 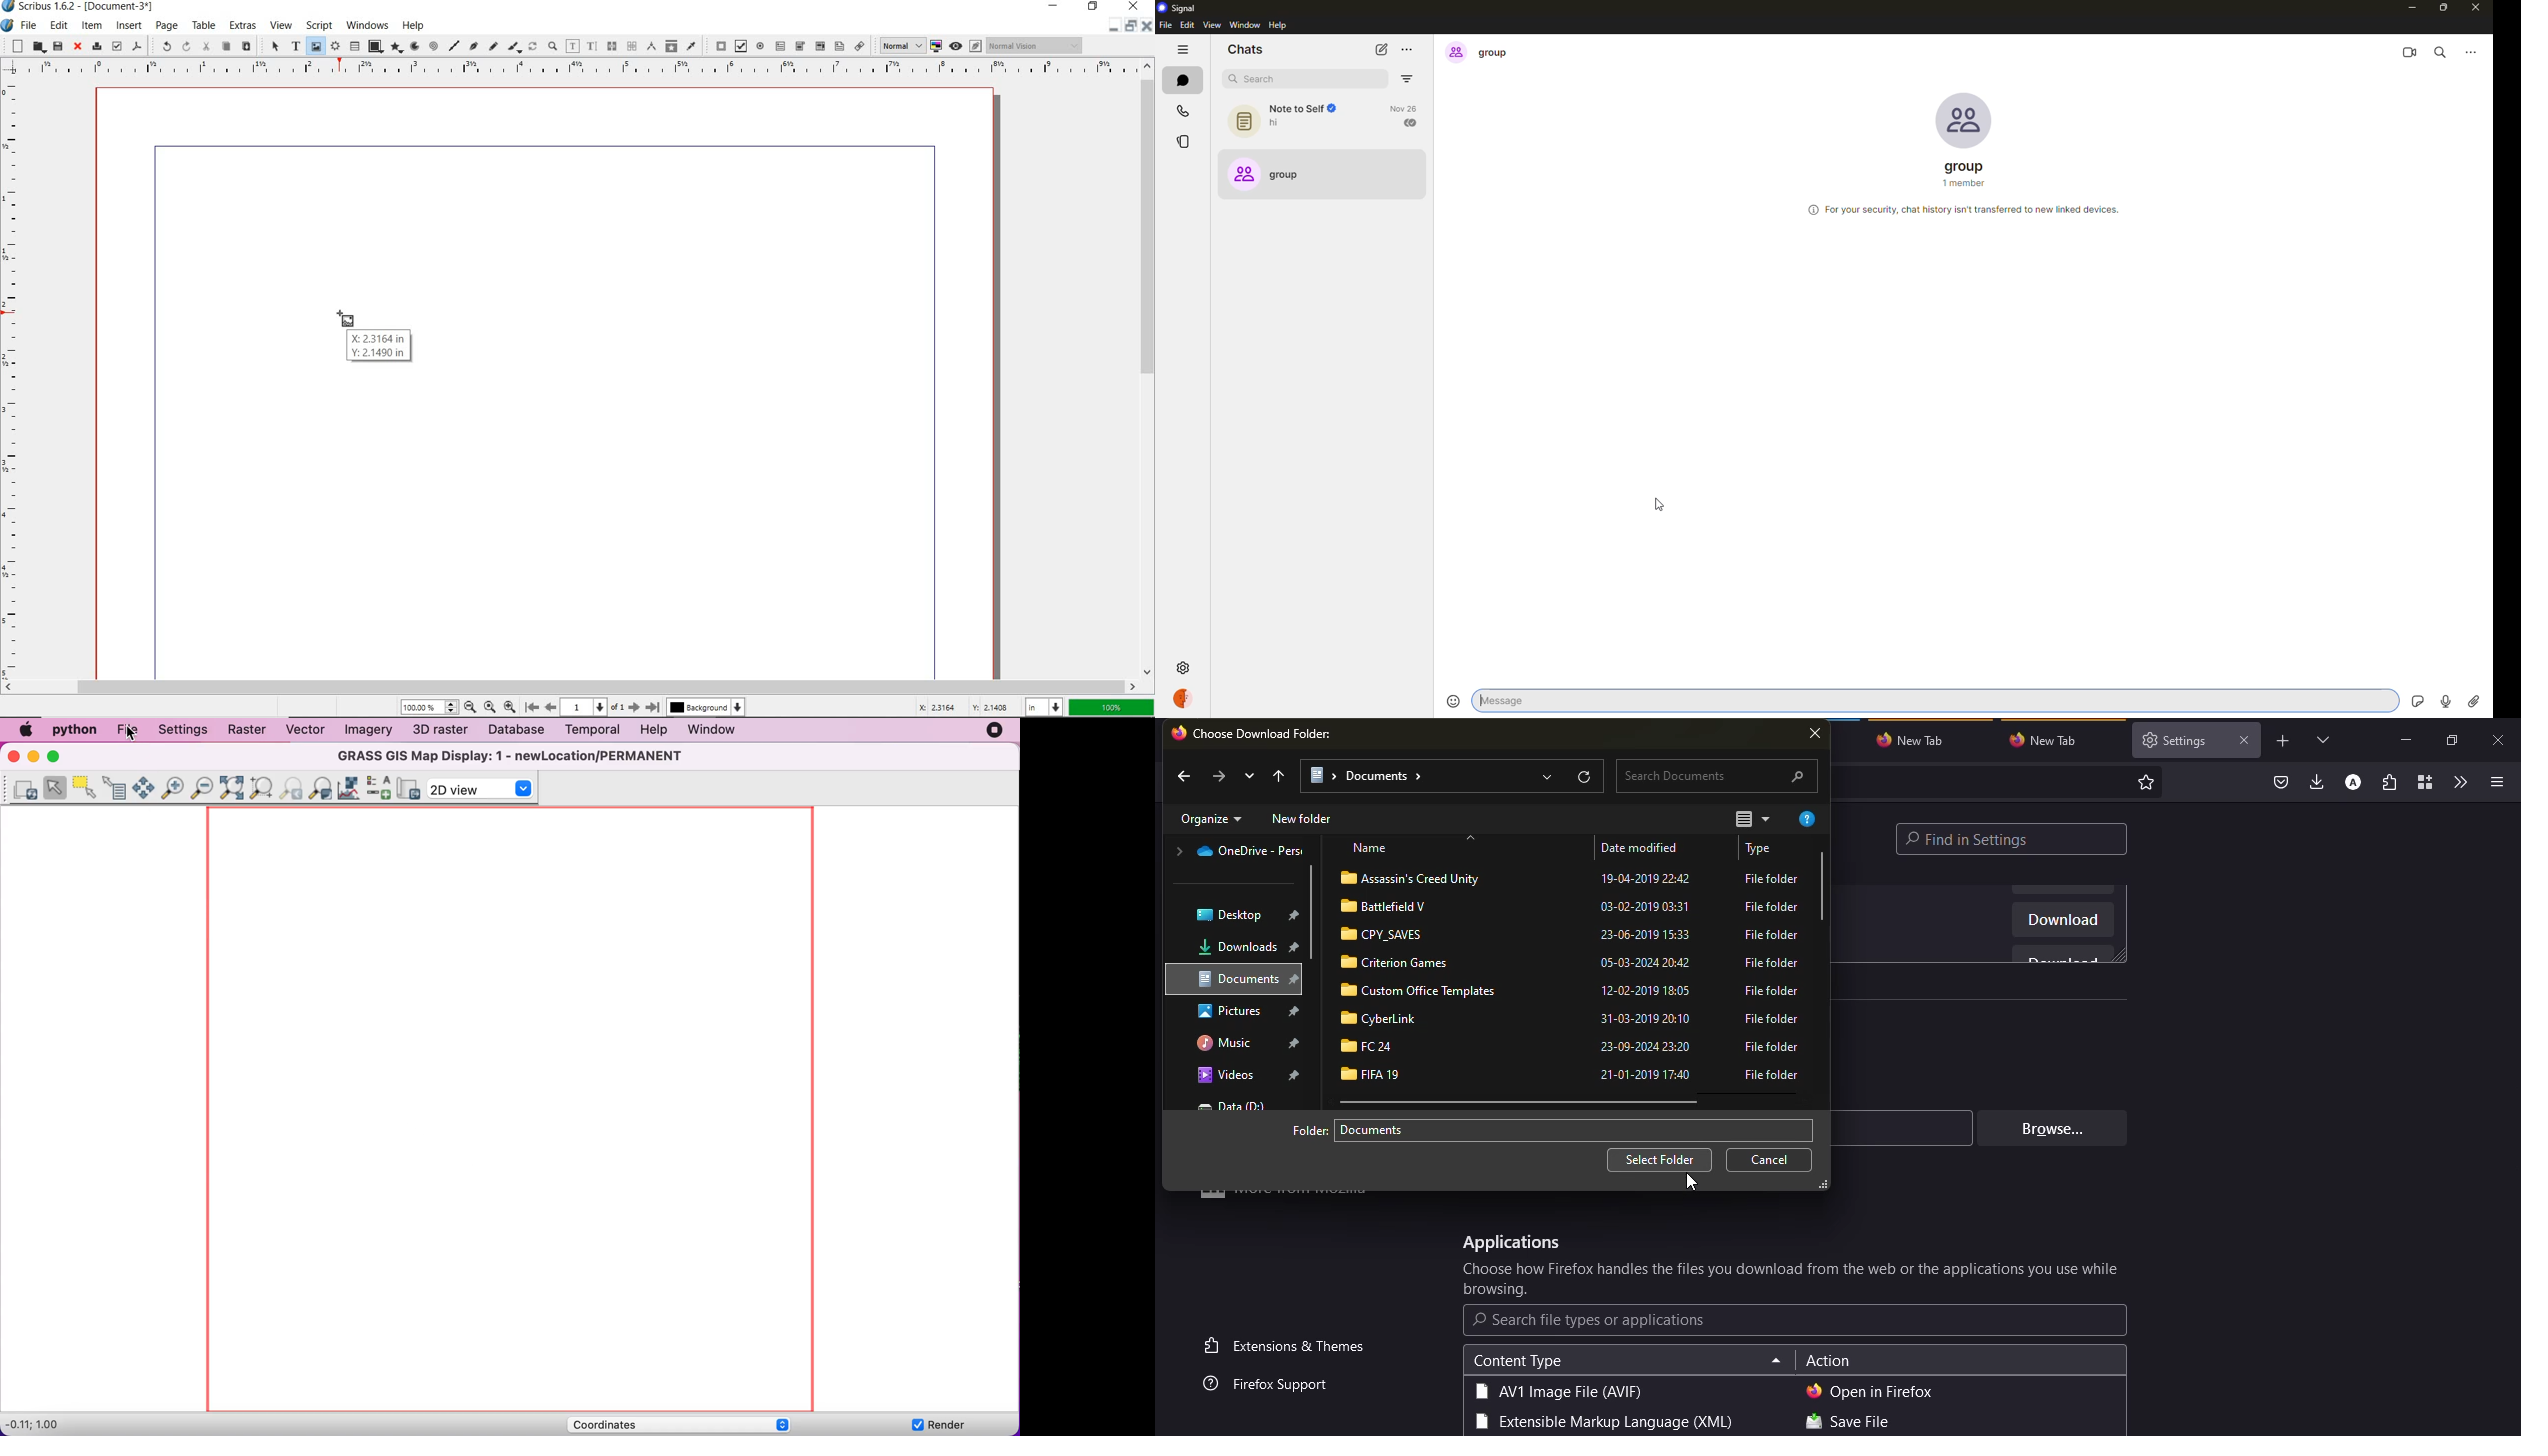 What do you see at coordinates (2444, 8) in the screenshot?
I see `maximize` at bounding box center [2444, 8].